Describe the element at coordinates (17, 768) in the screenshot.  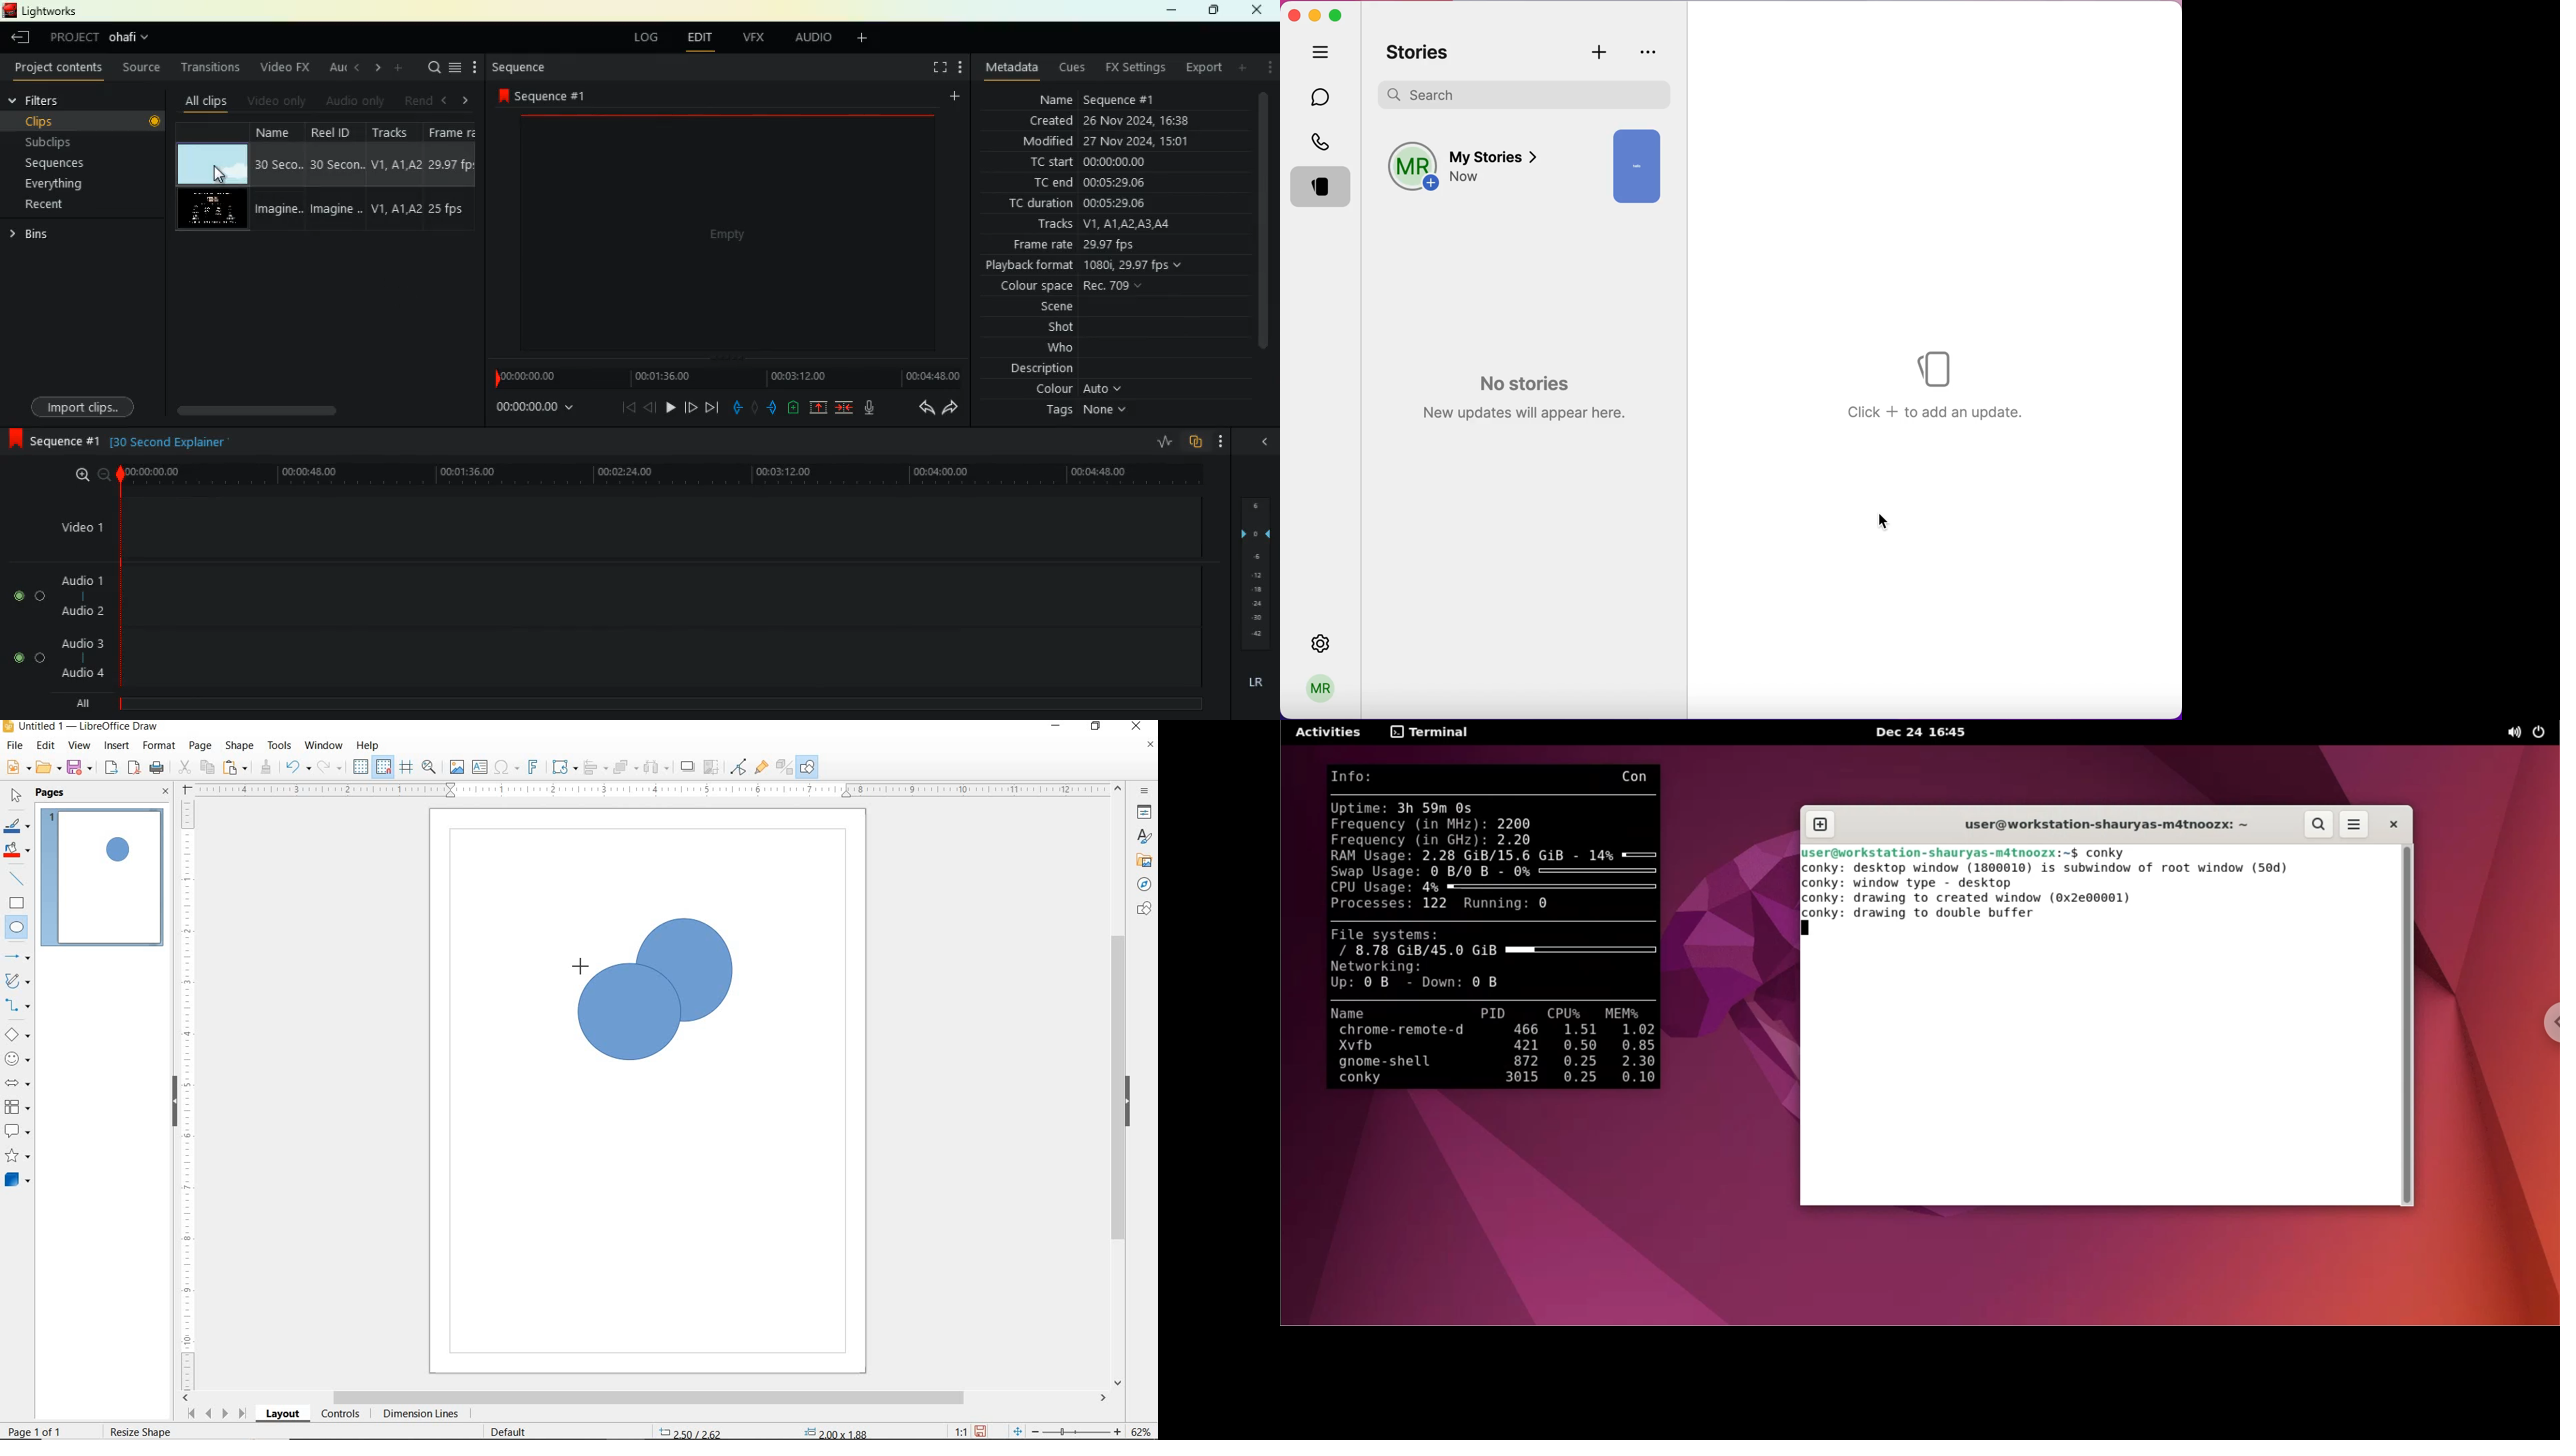
I see `NEW` at that location.